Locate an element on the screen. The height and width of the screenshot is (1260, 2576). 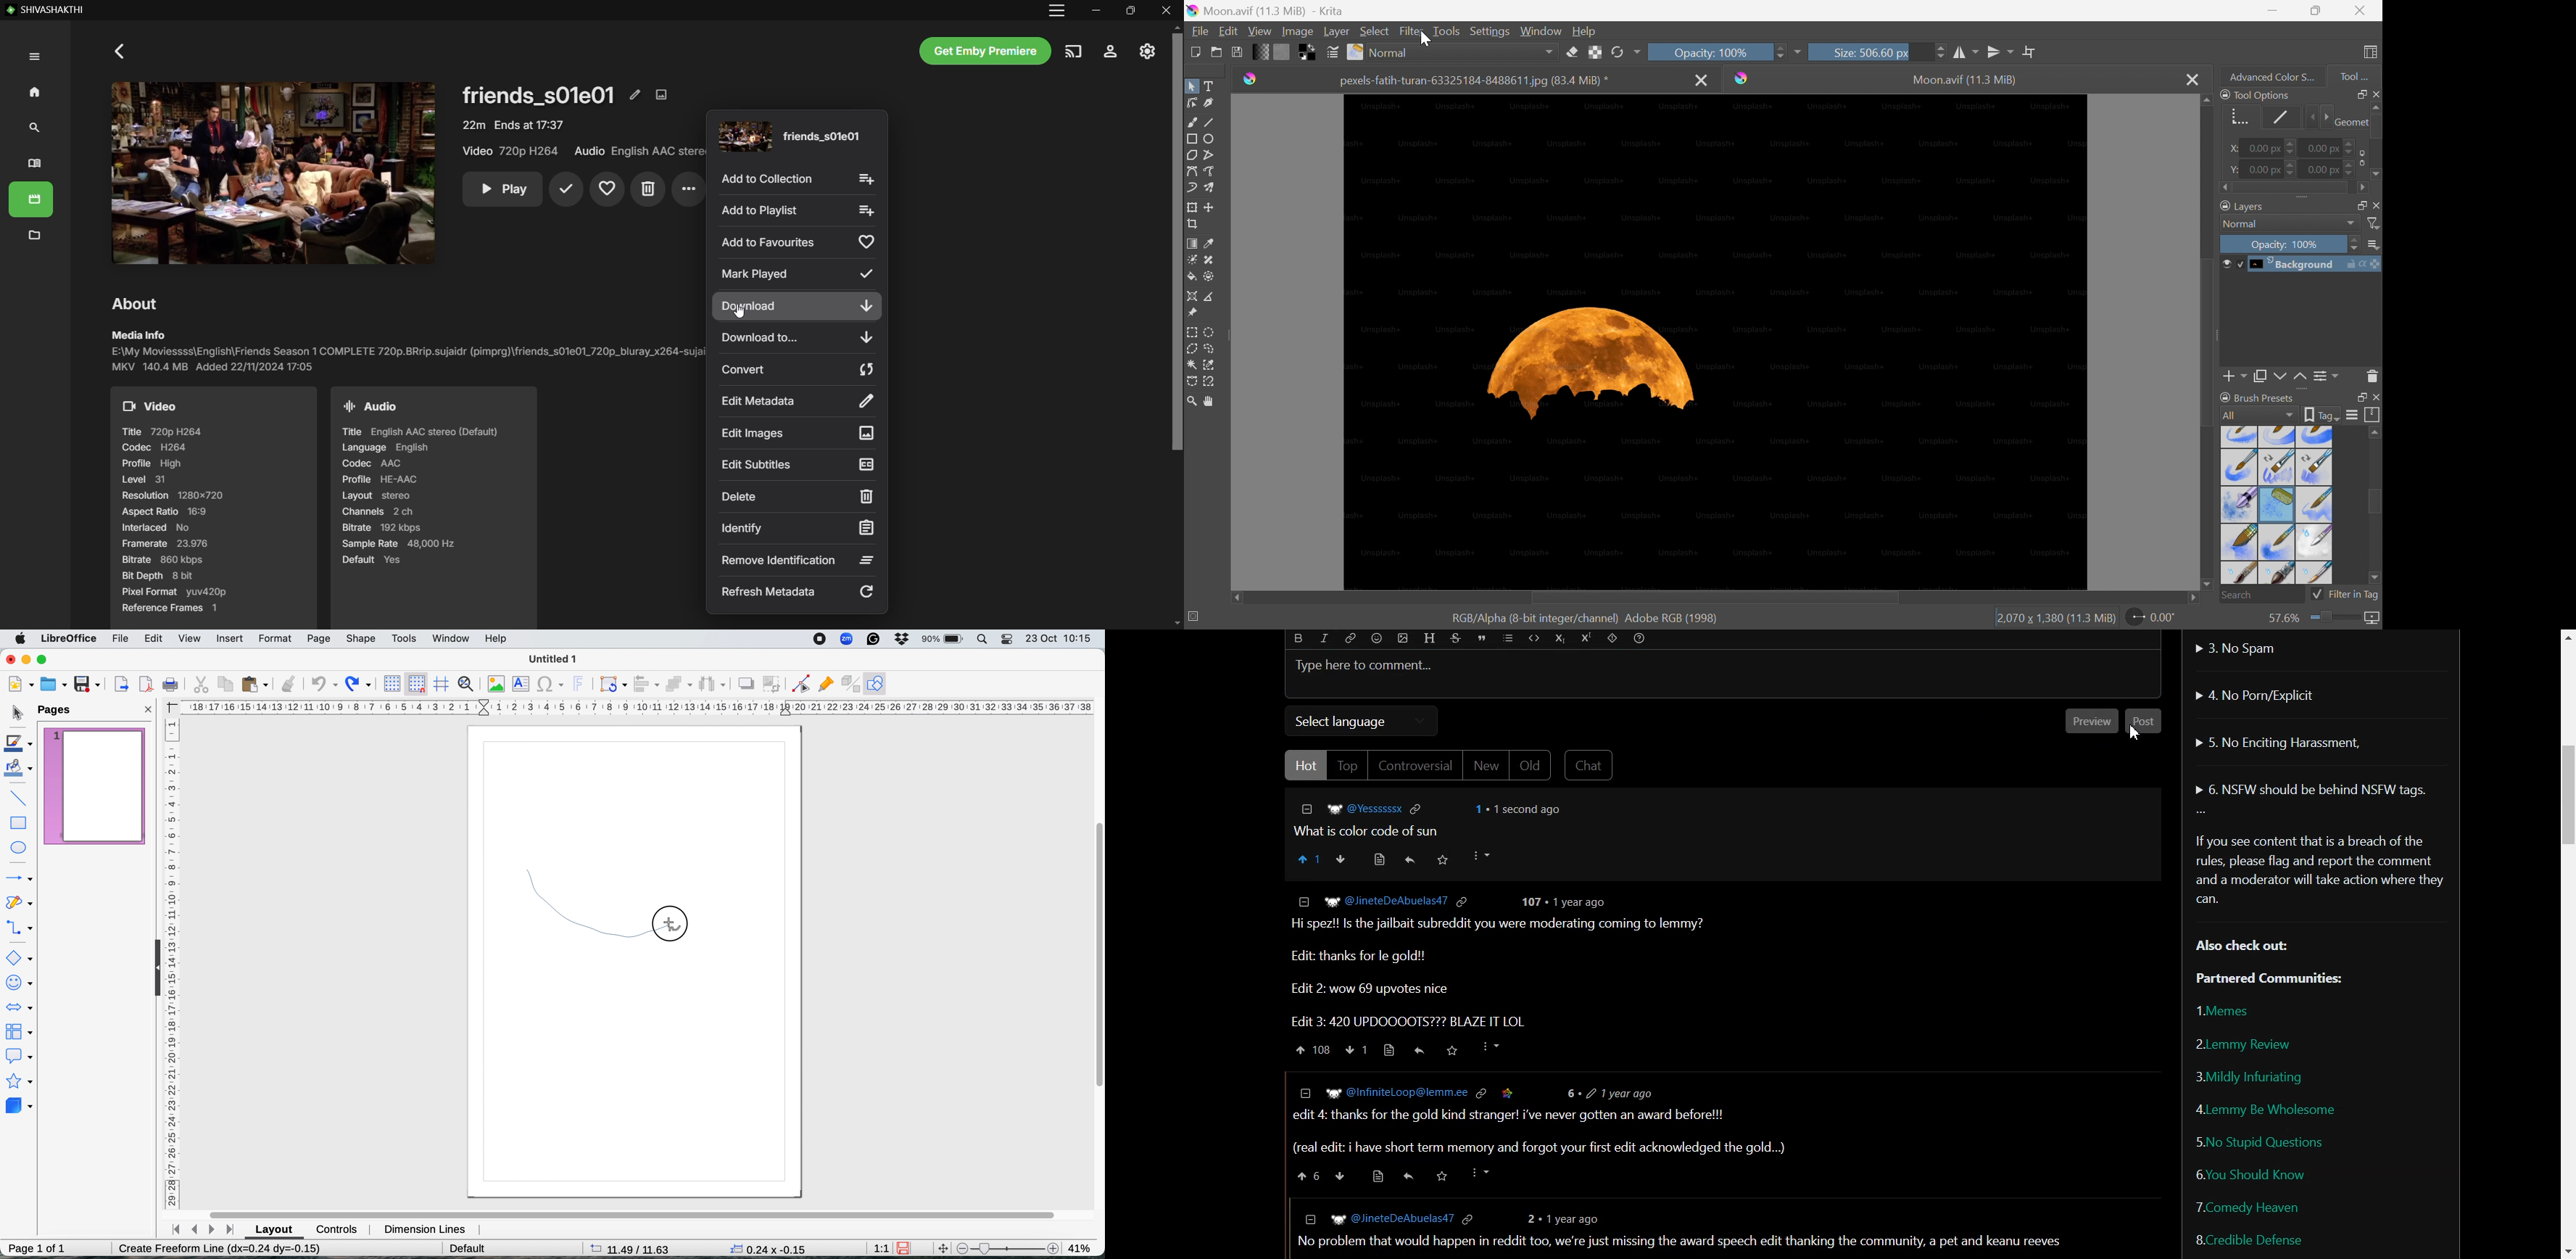
Upvote is located at coordinates (1309, 859).